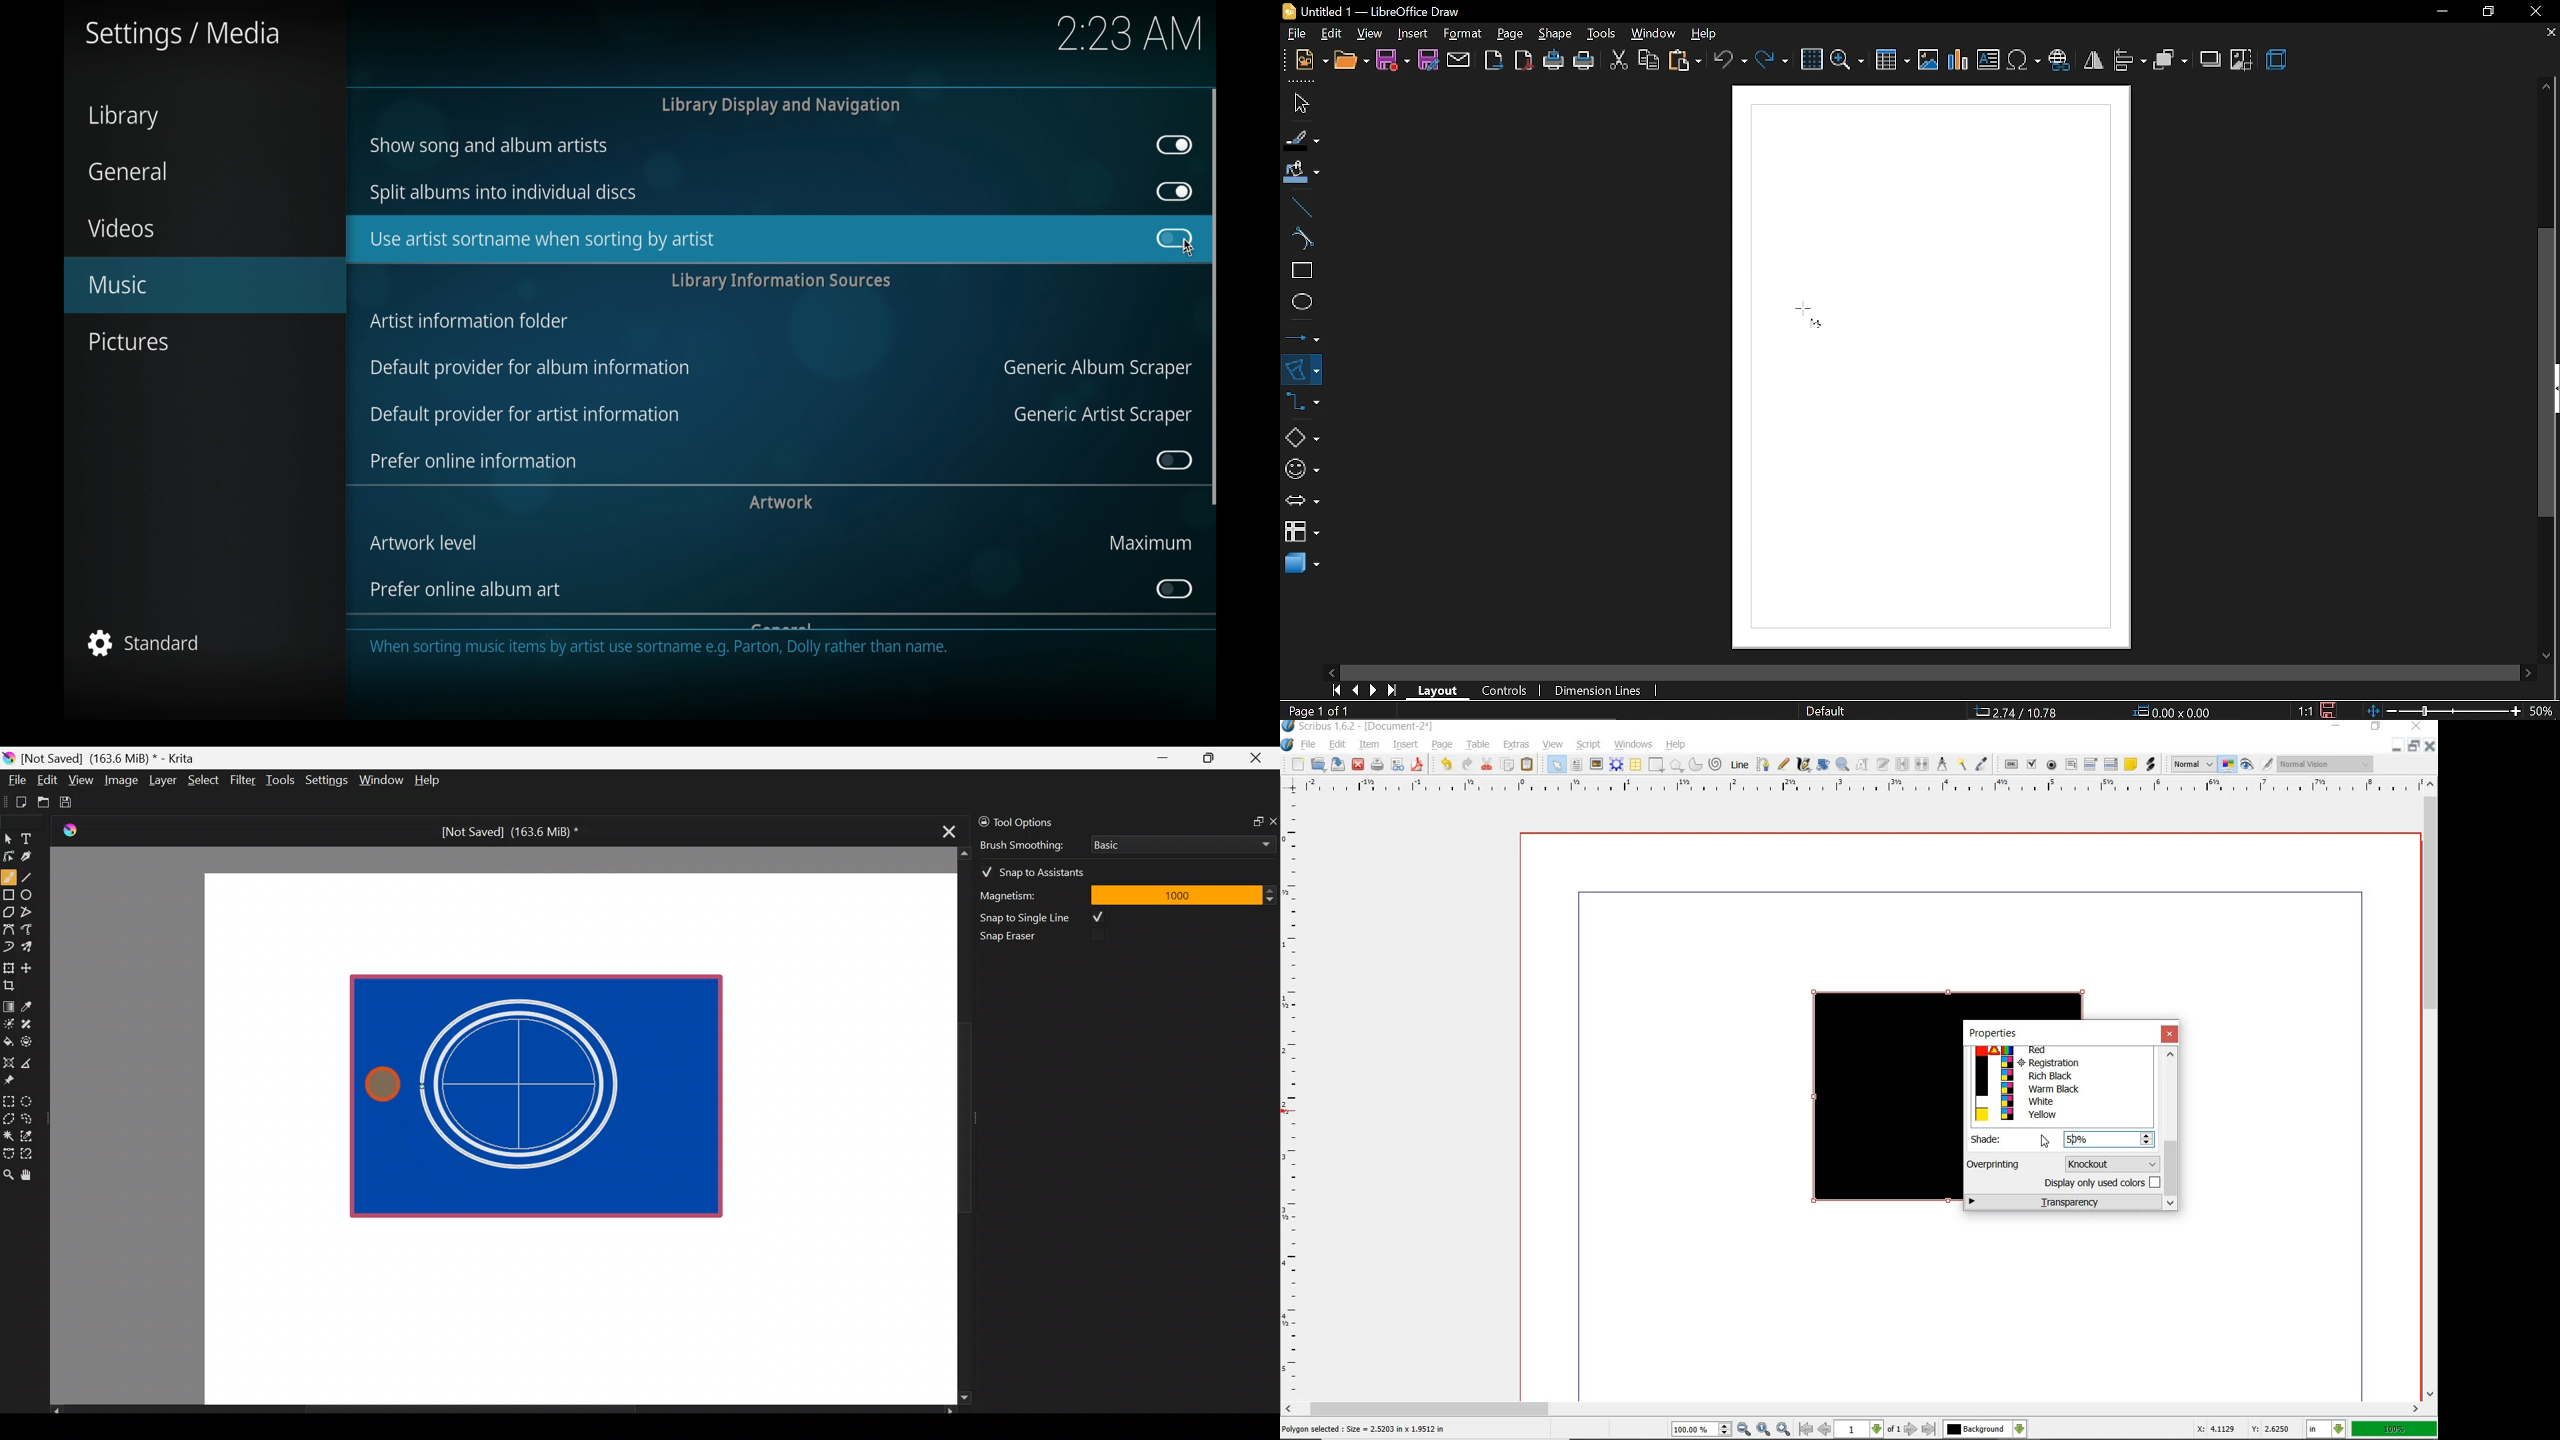 This screenshot has height=1456, width=2576. I want to click on Edit, so click(47, 782).